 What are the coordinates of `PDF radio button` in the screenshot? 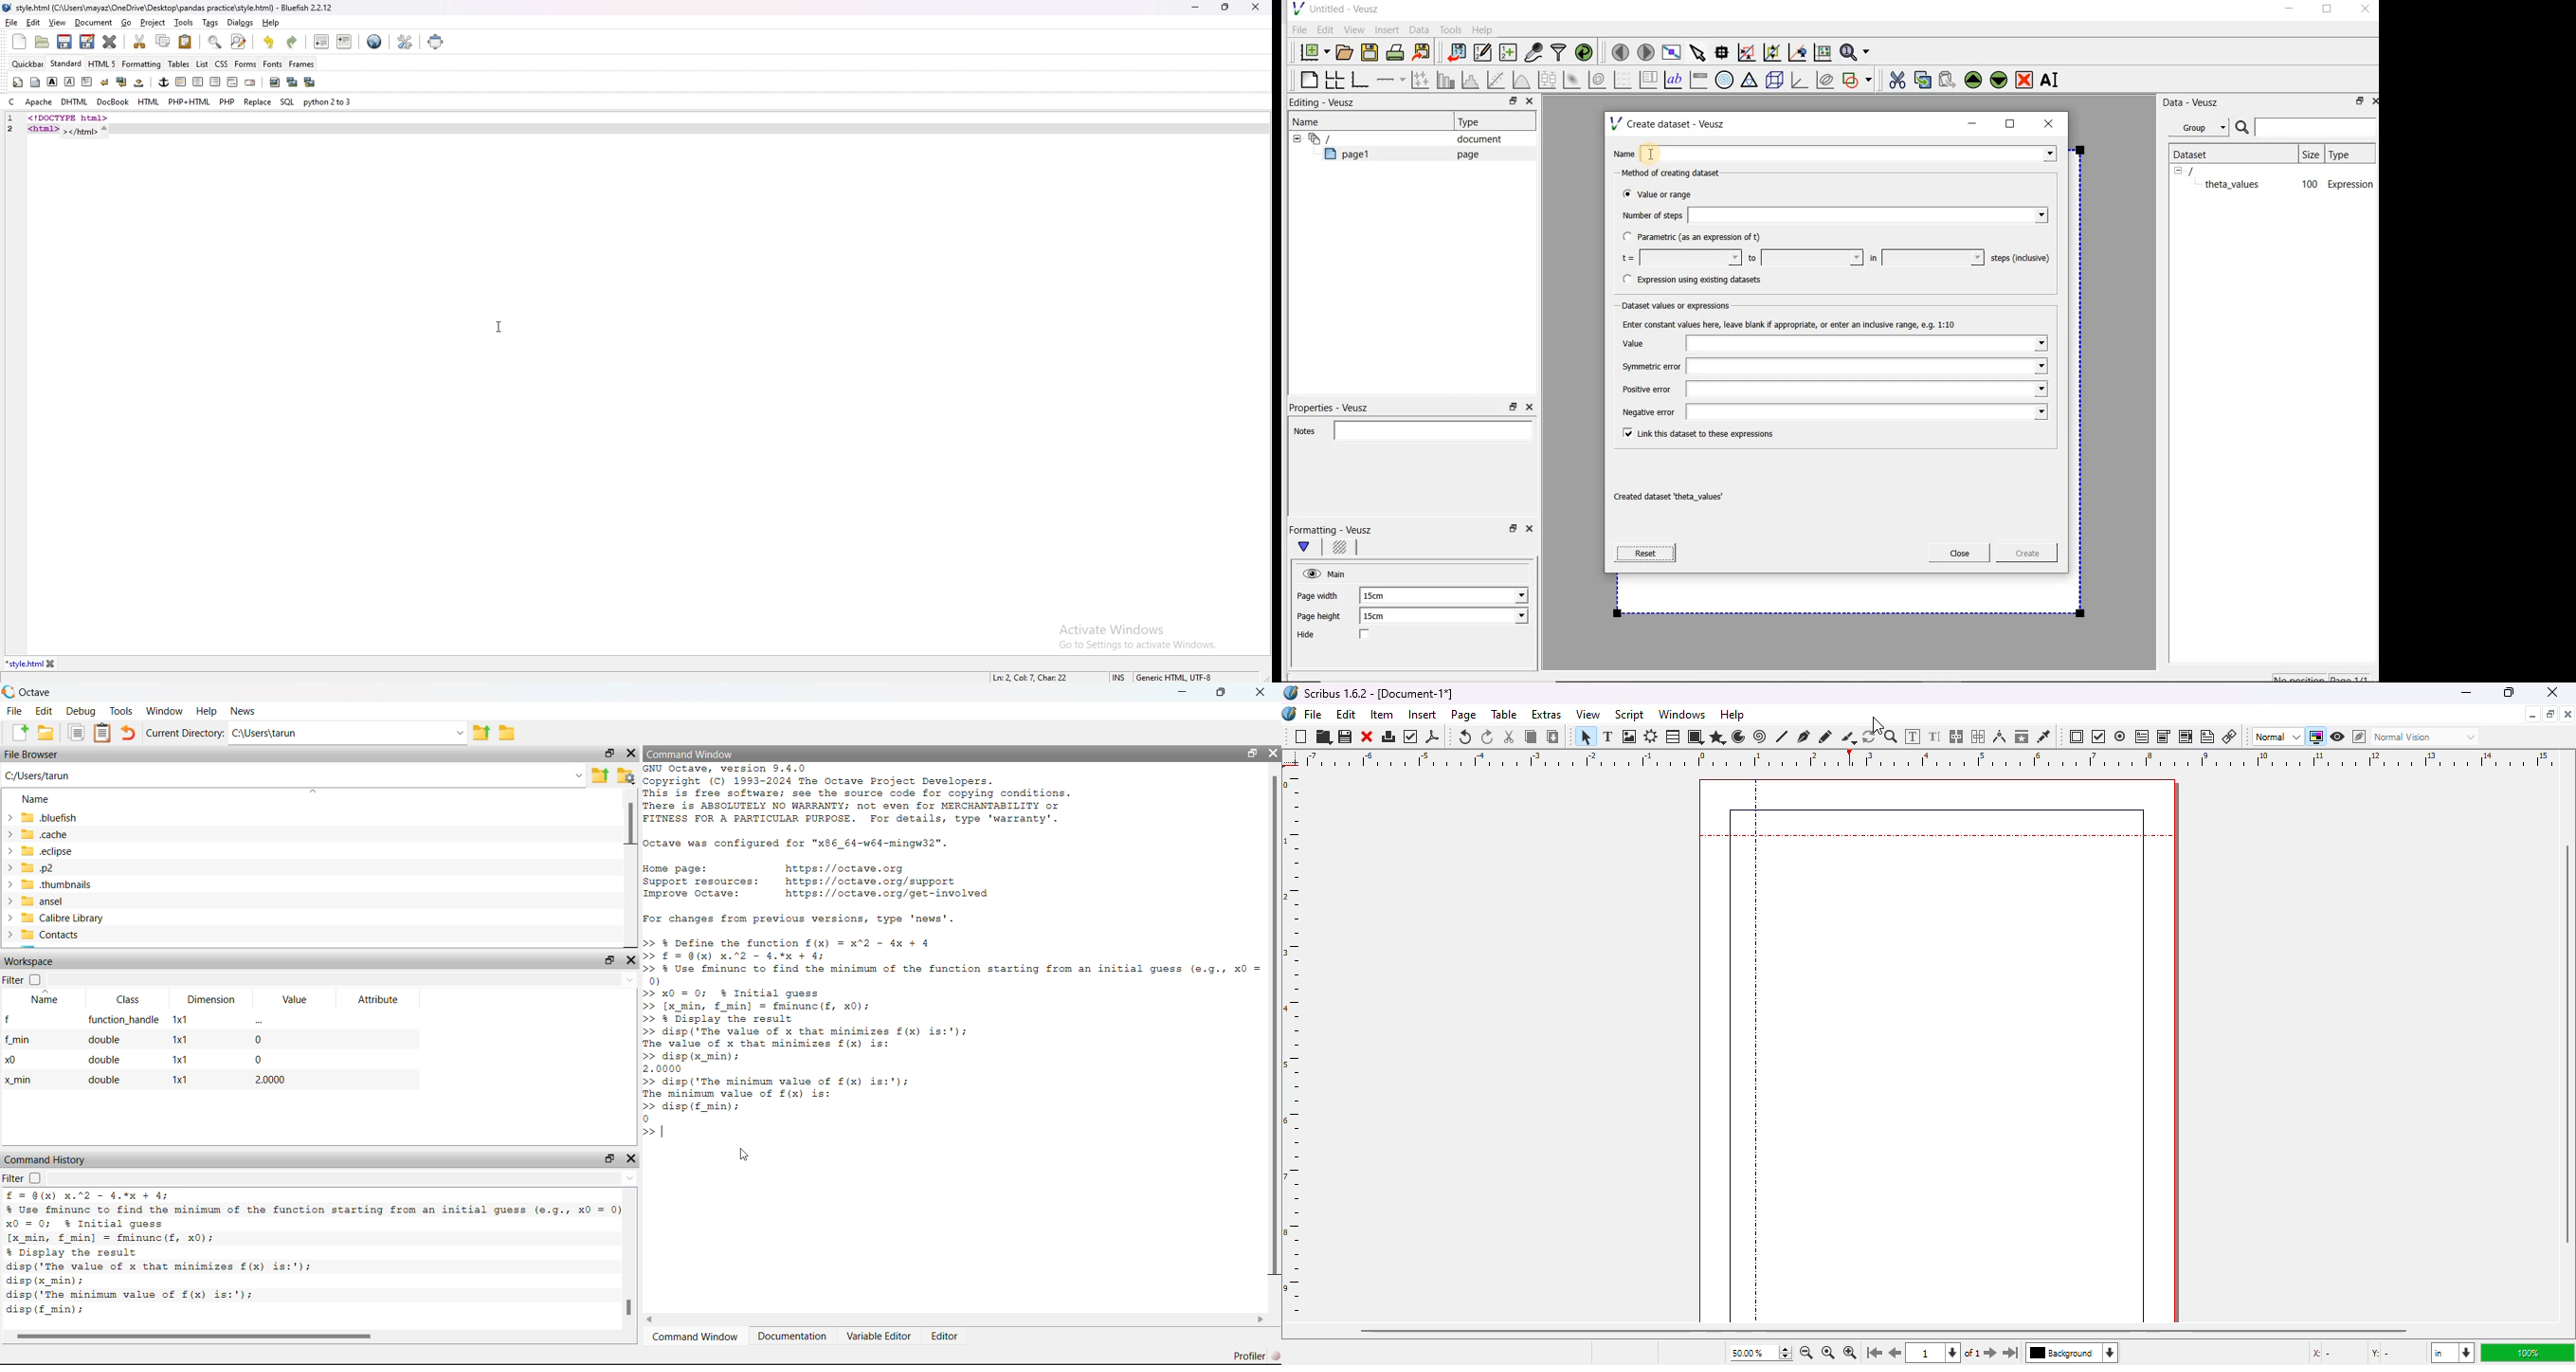 It's located at (2120, 737).